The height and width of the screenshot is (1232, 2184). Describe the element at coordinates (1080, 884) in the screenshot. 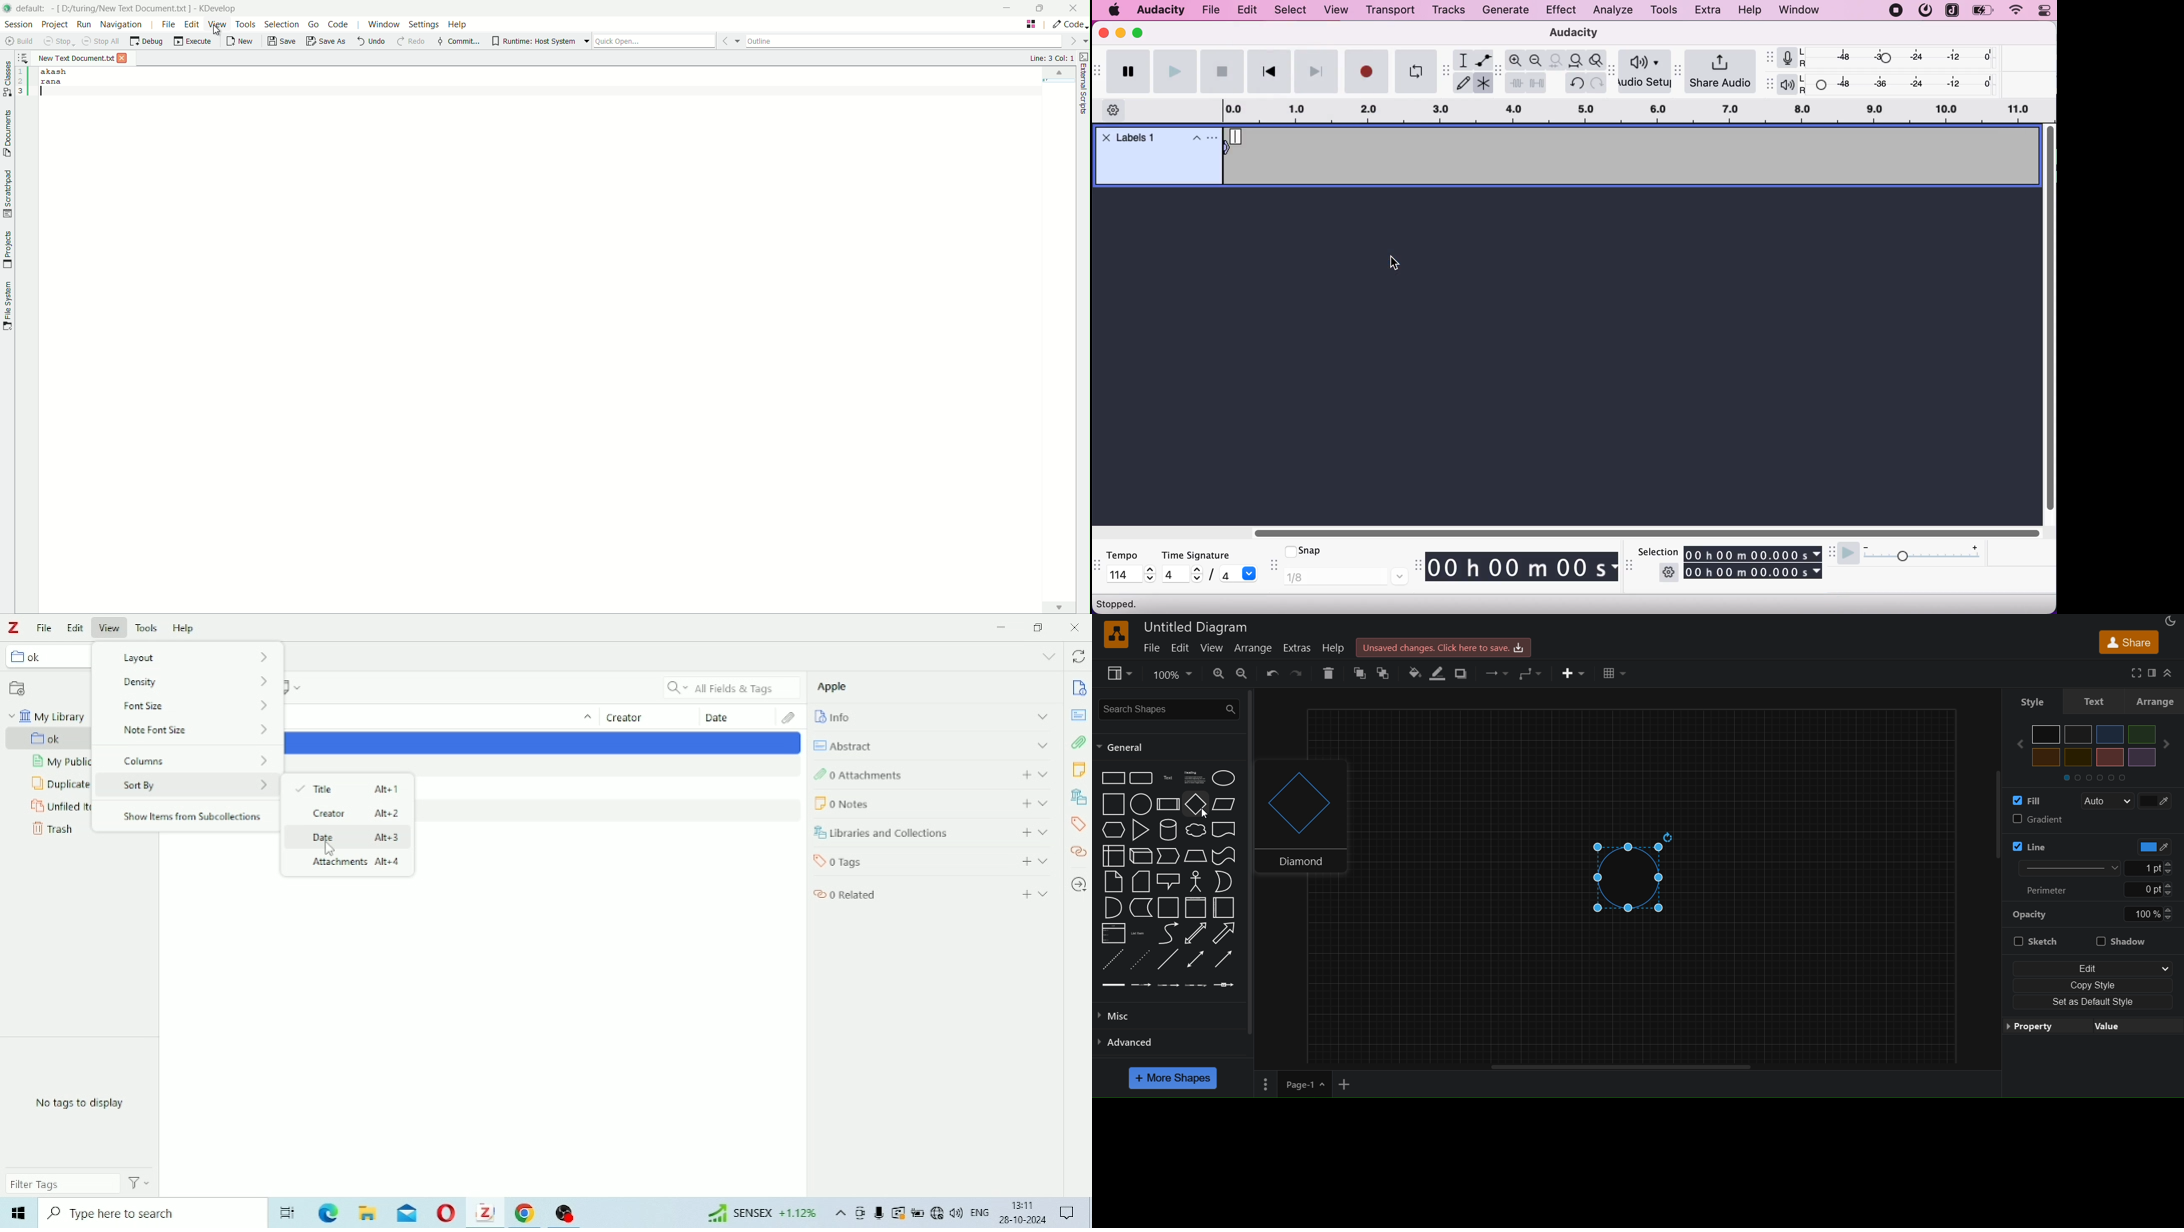

I see `Locate` at that location.